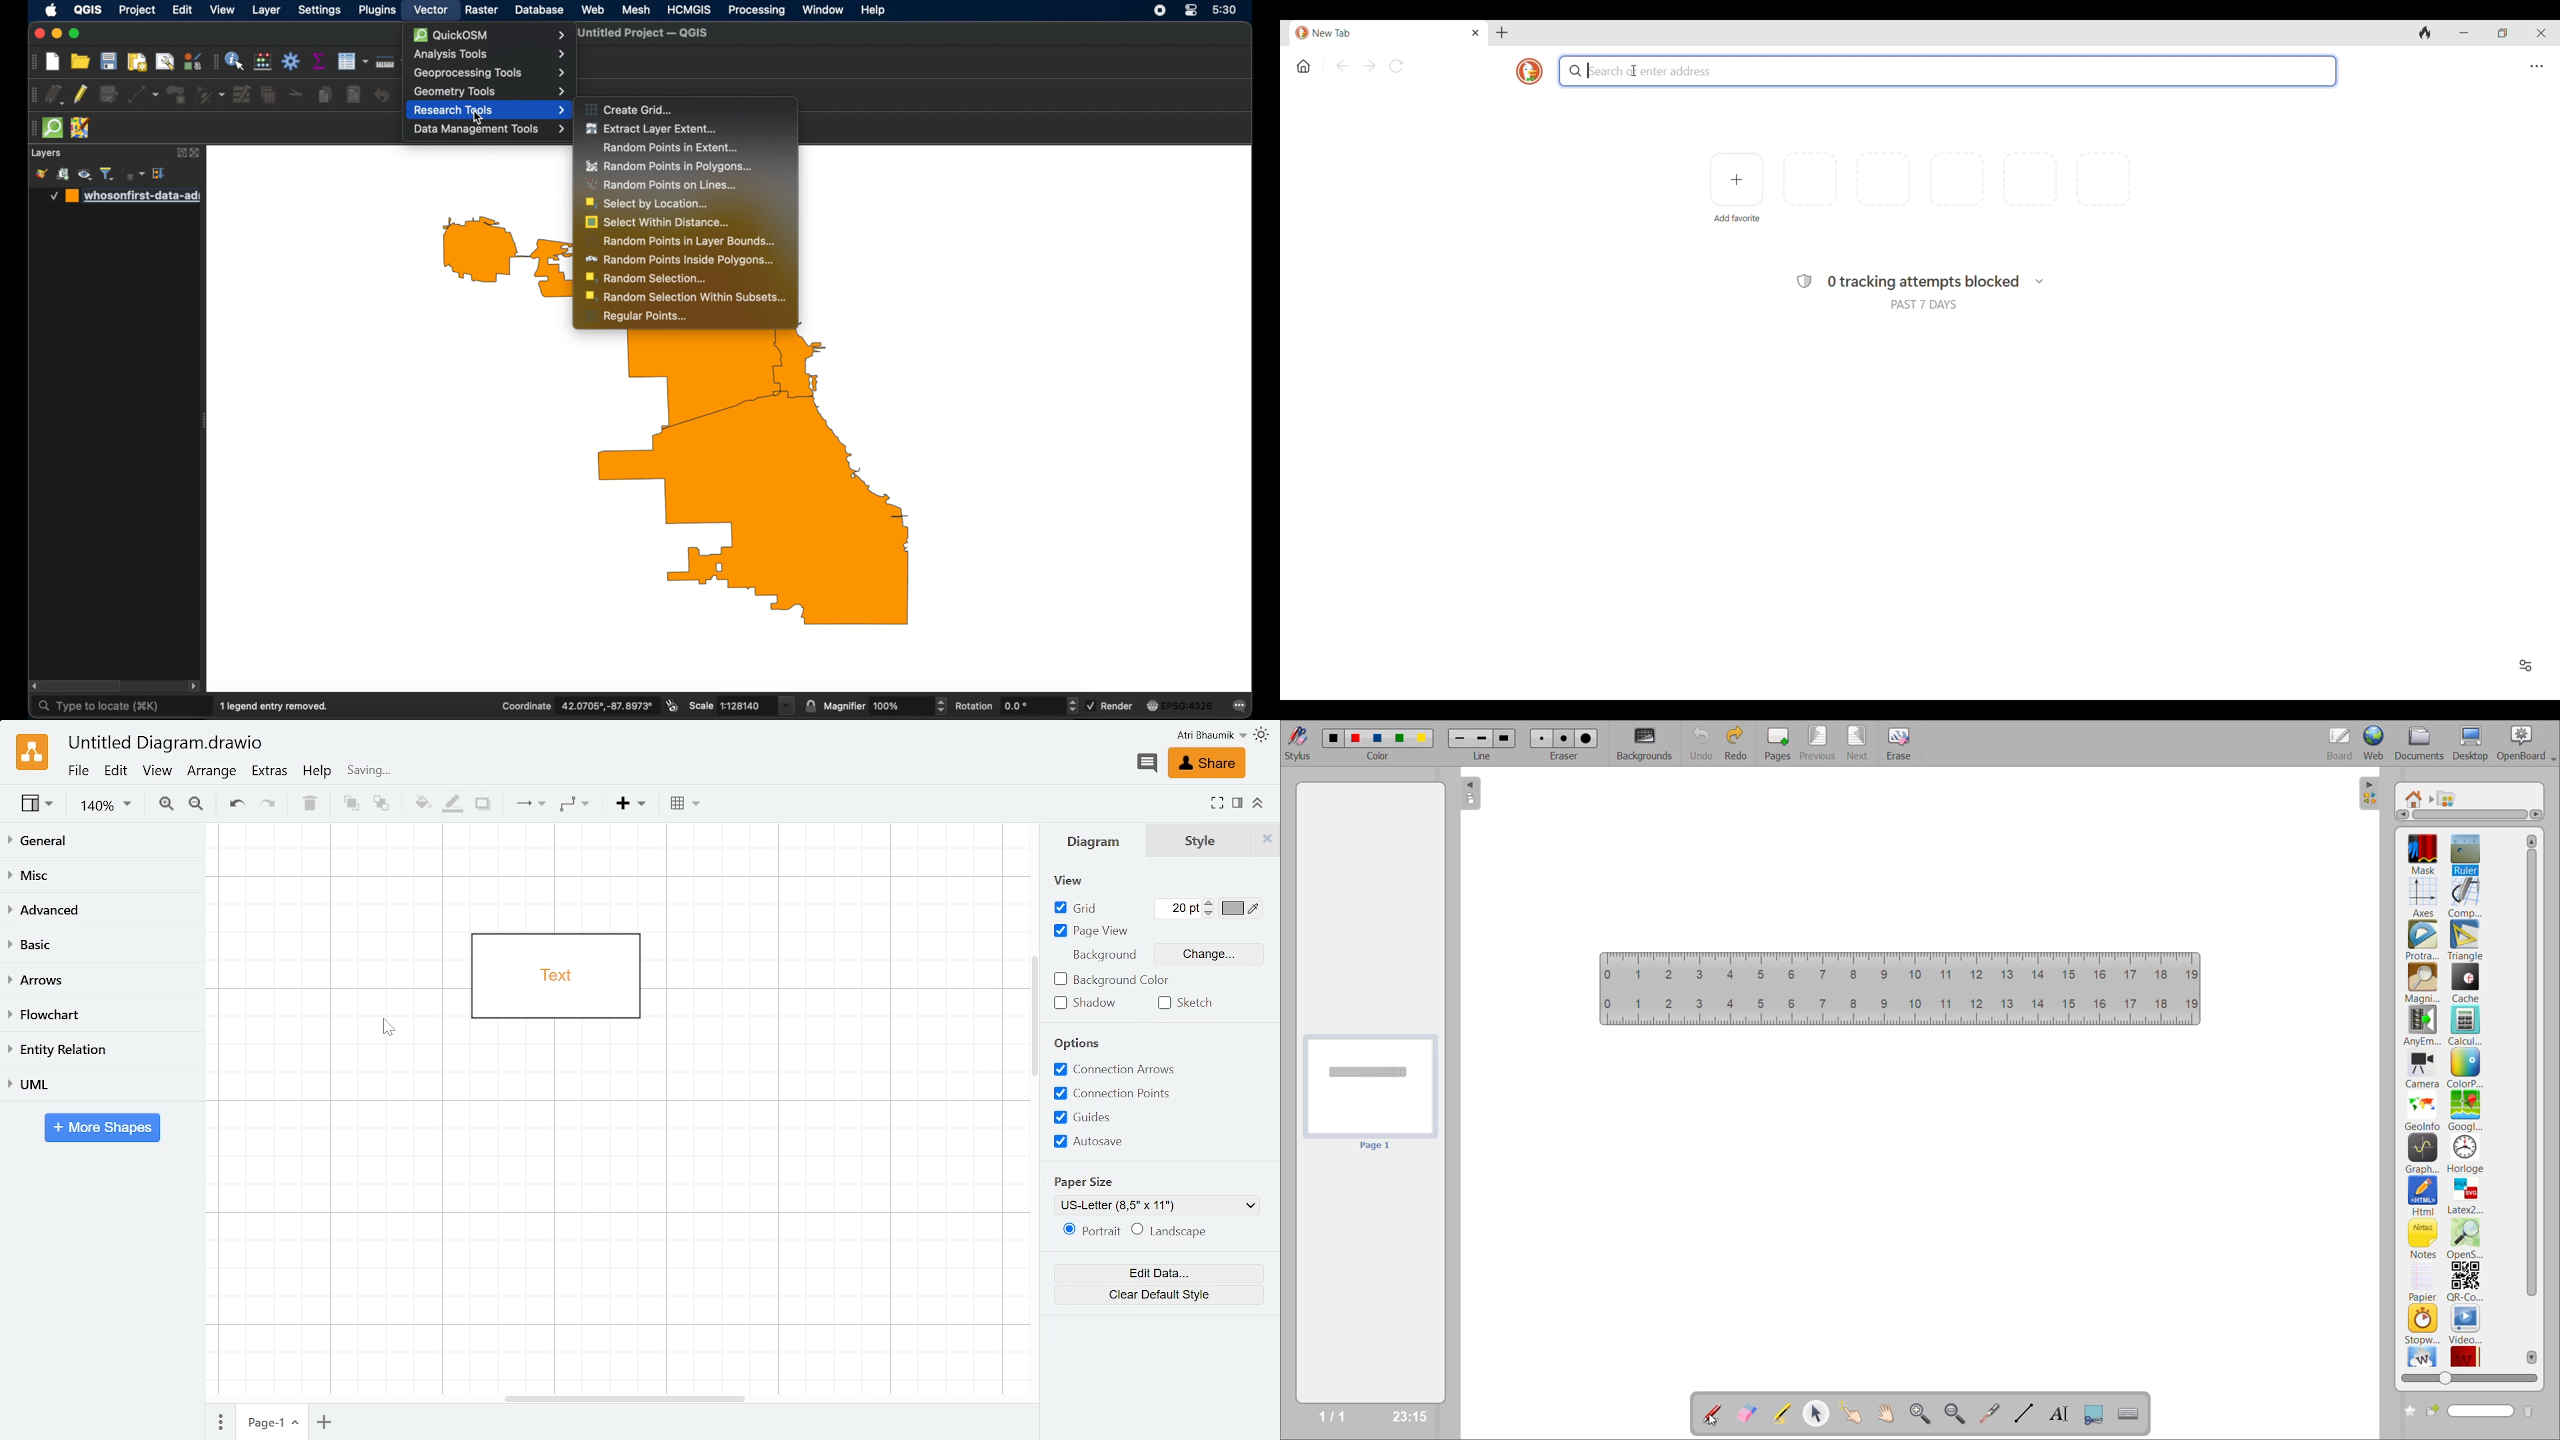 Image resolution: width=2576 pixels, height=1456 pixels. Describe the element at coordinates (327, 1421) in the screenshot. I see `Add page` at that location.